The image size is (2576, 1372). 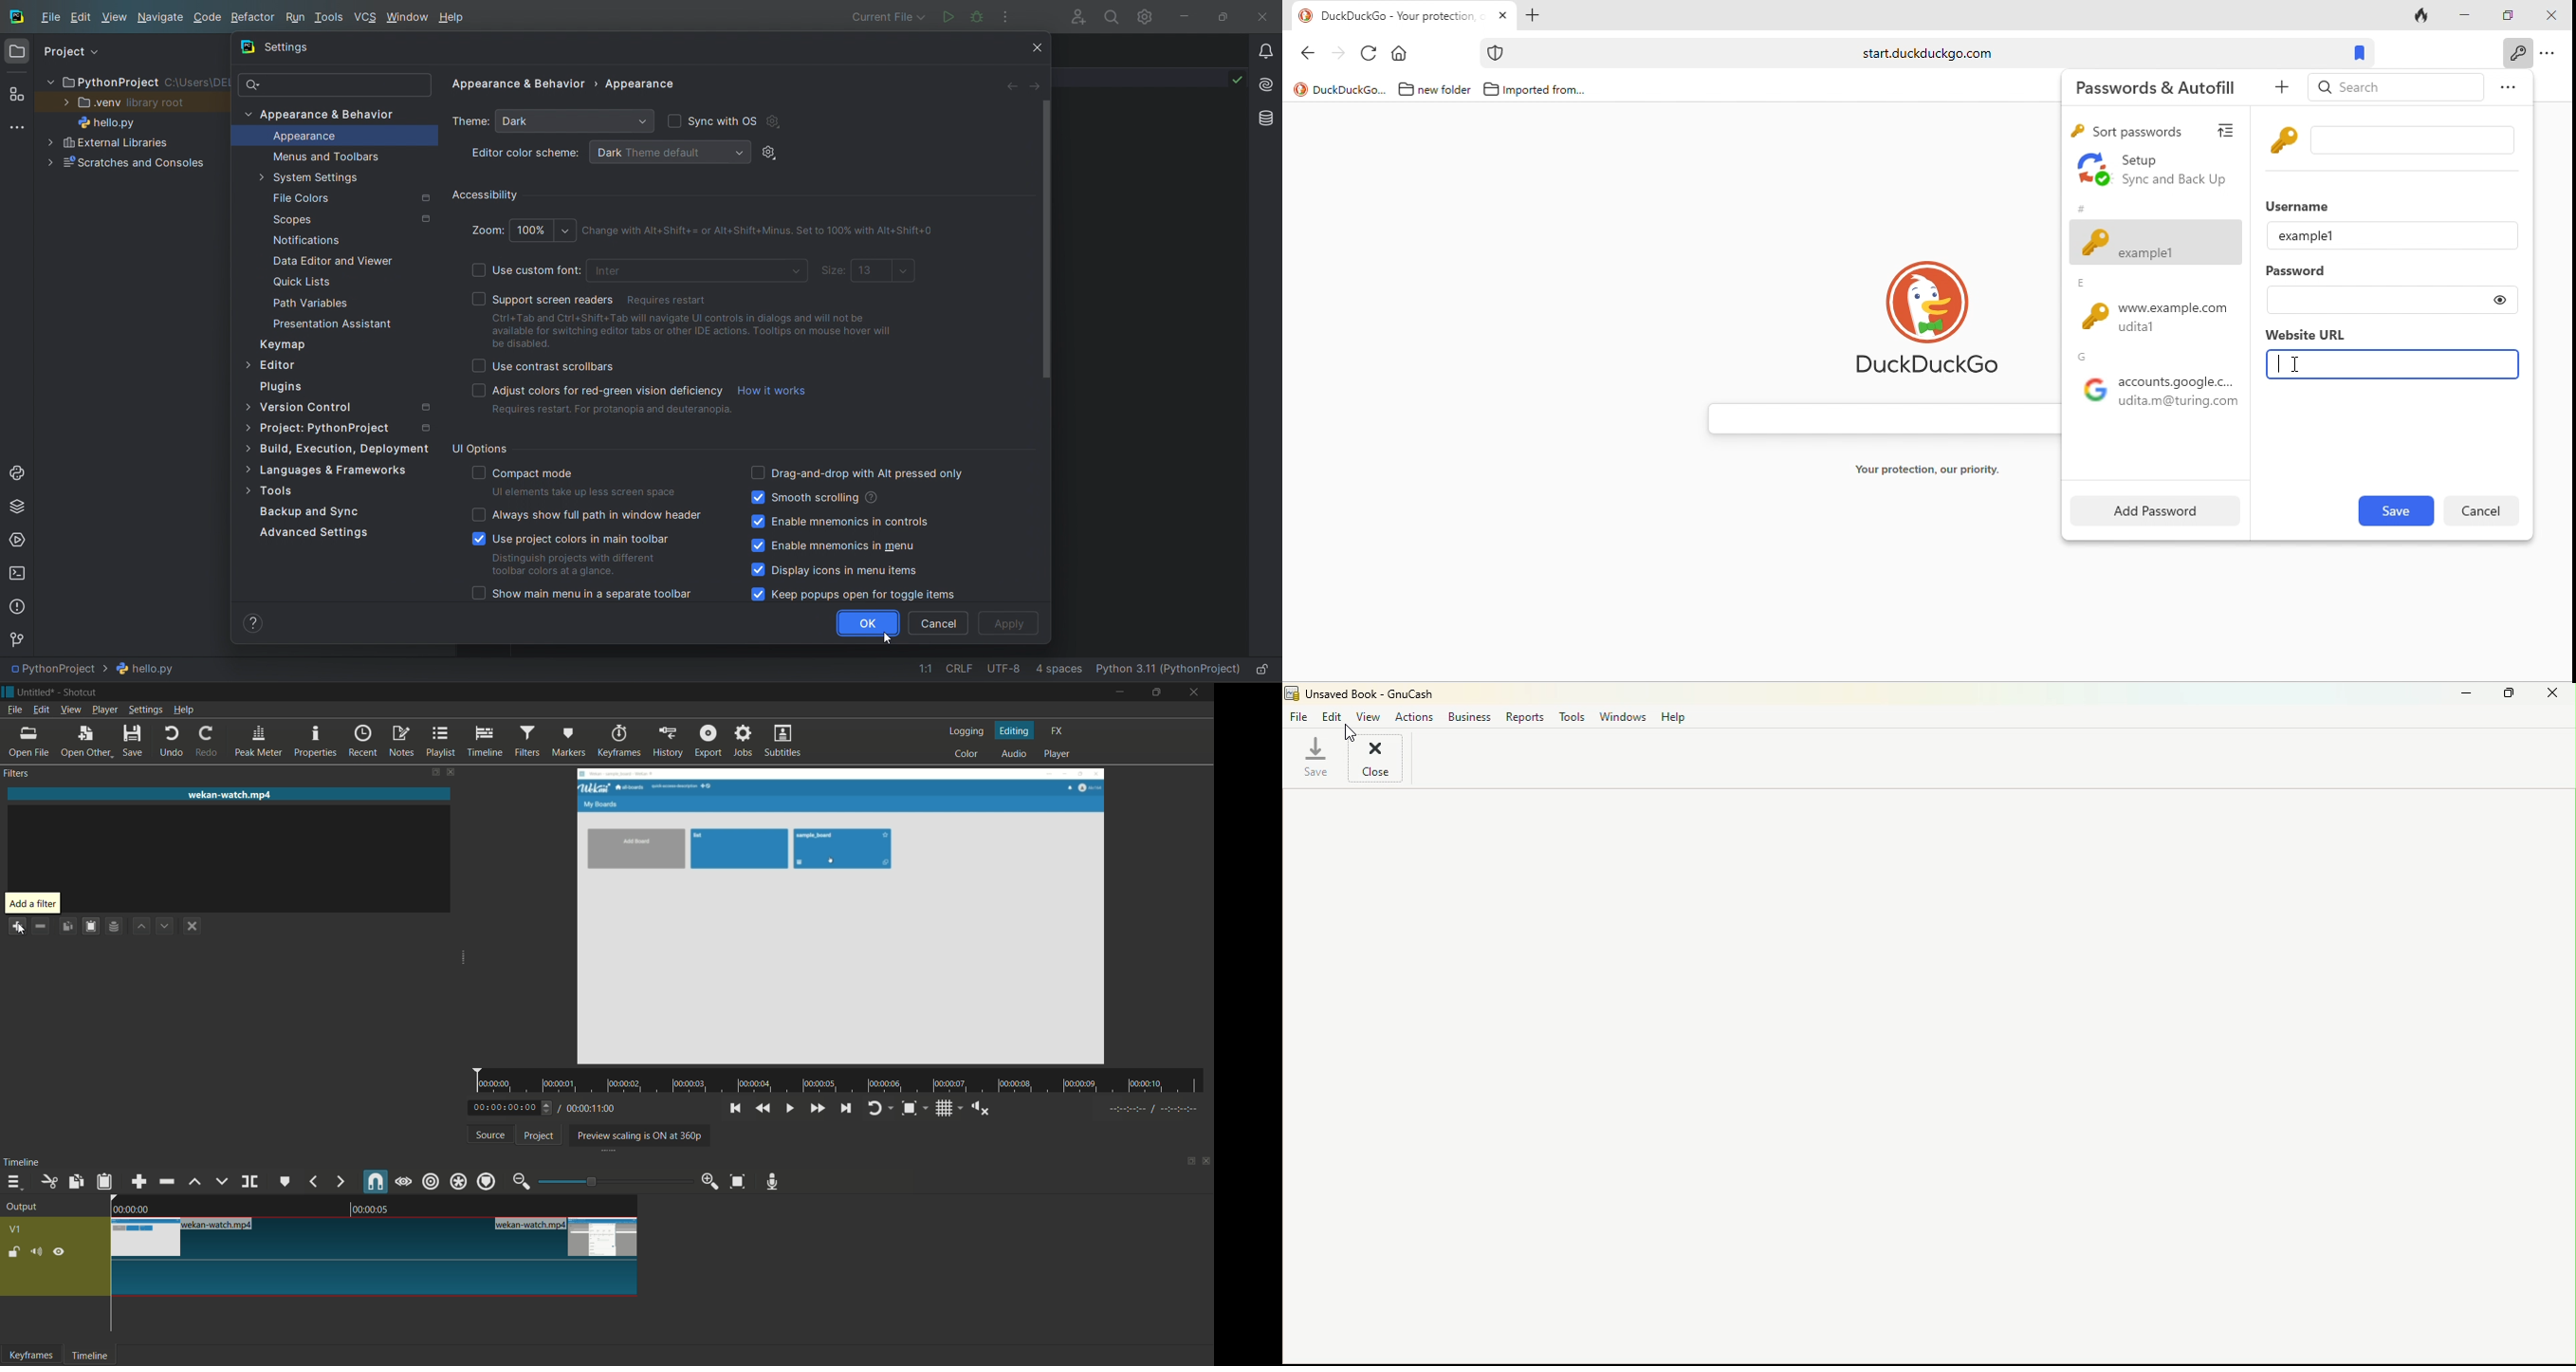 What do you see at coordinates (145, 710) in the screenshot?
I see `settings menu` at bounding box center [145, 710].